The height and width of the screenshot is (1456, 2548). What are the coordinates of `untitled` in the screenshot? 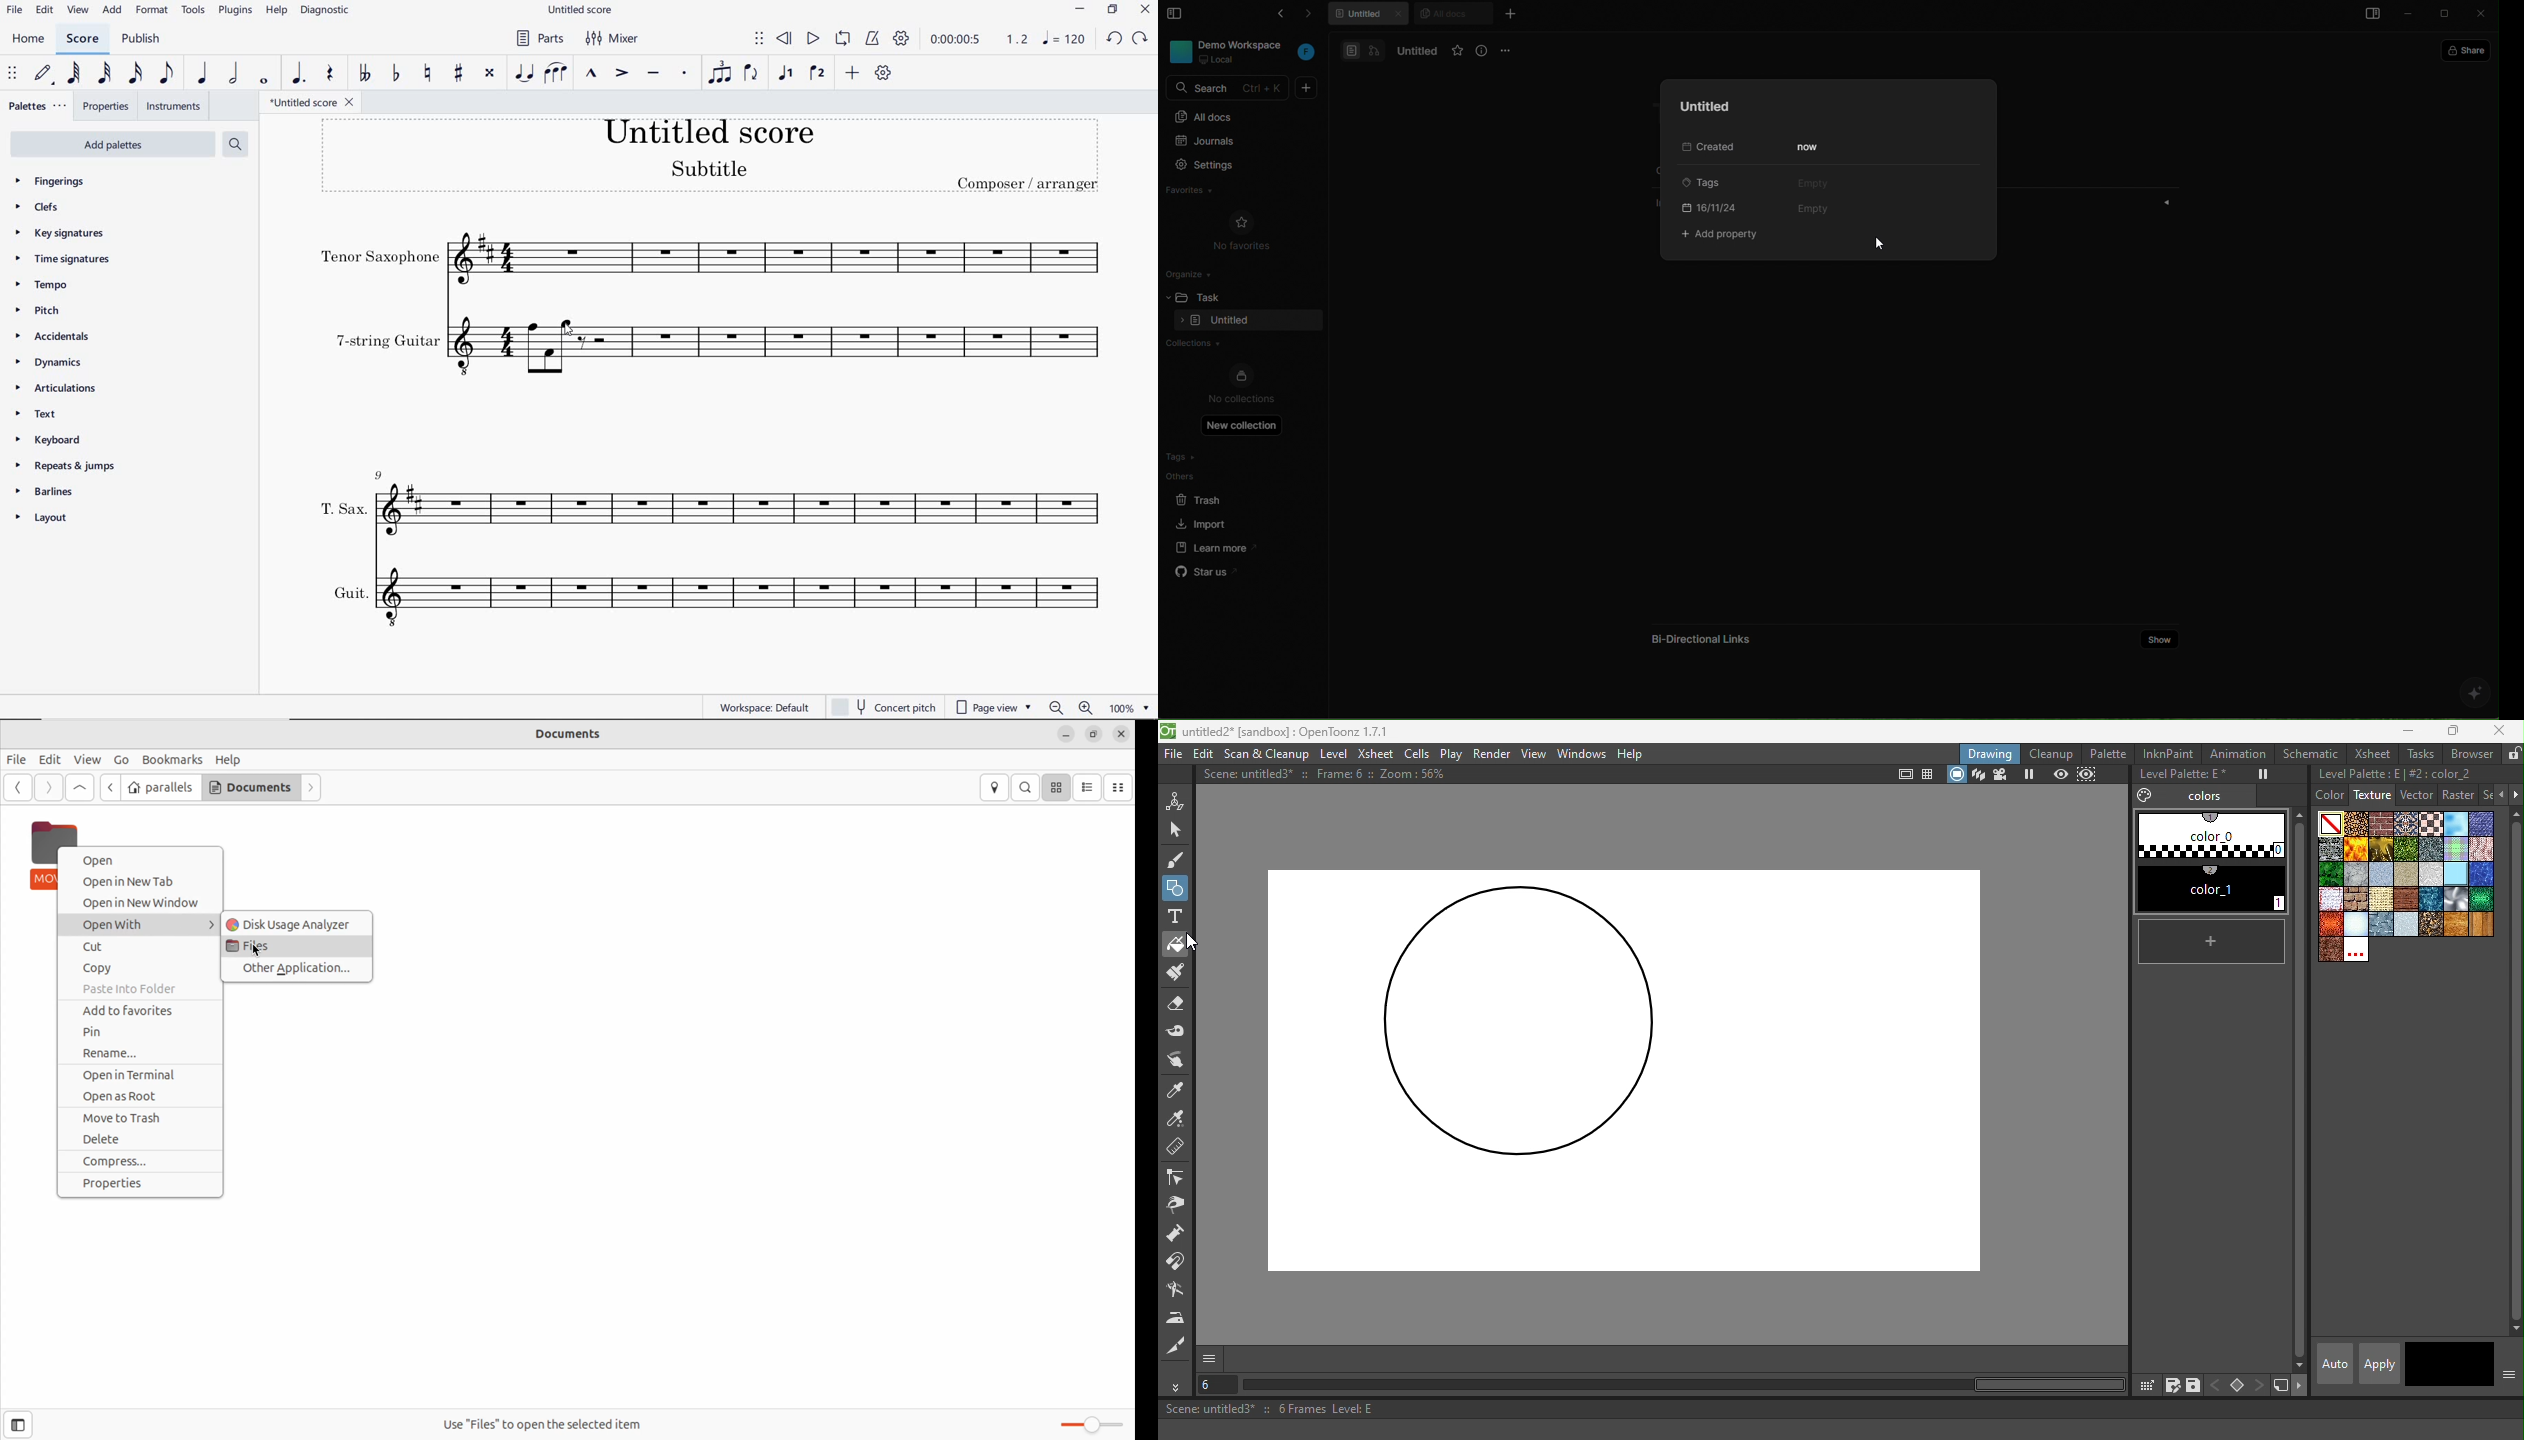 It's located at (1701, 107).